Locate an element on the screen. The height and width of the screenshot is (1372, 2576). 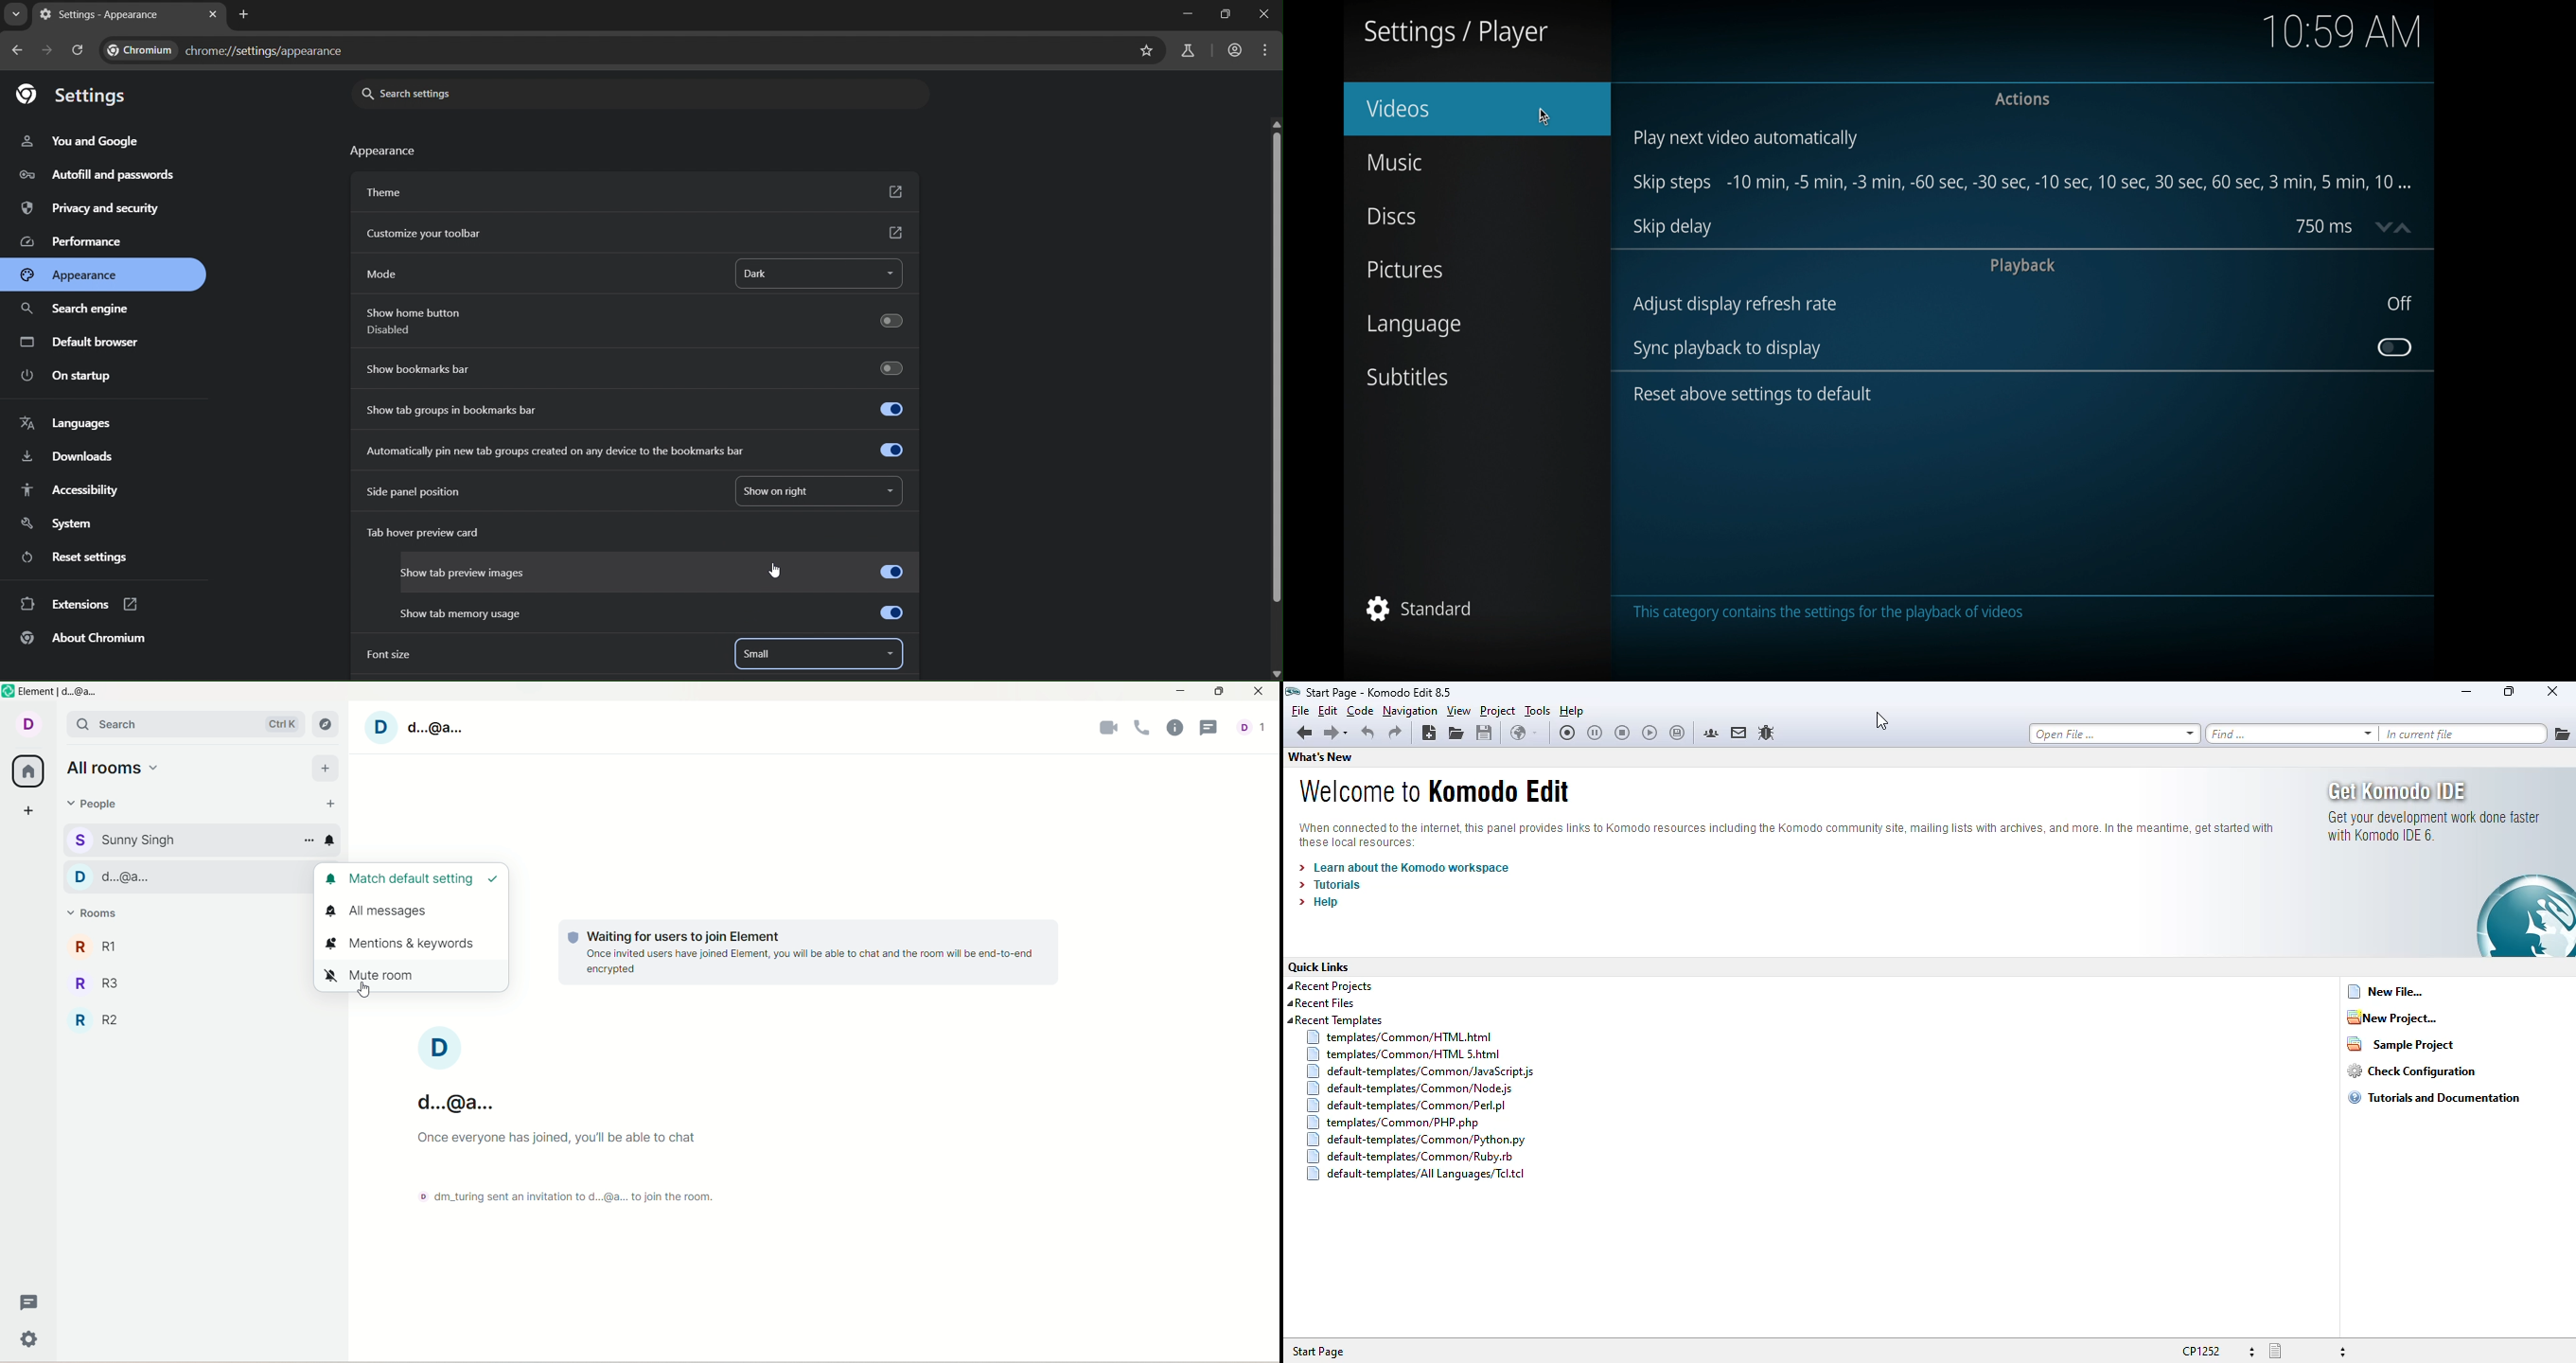
code is located at coordinates (1360, 711).